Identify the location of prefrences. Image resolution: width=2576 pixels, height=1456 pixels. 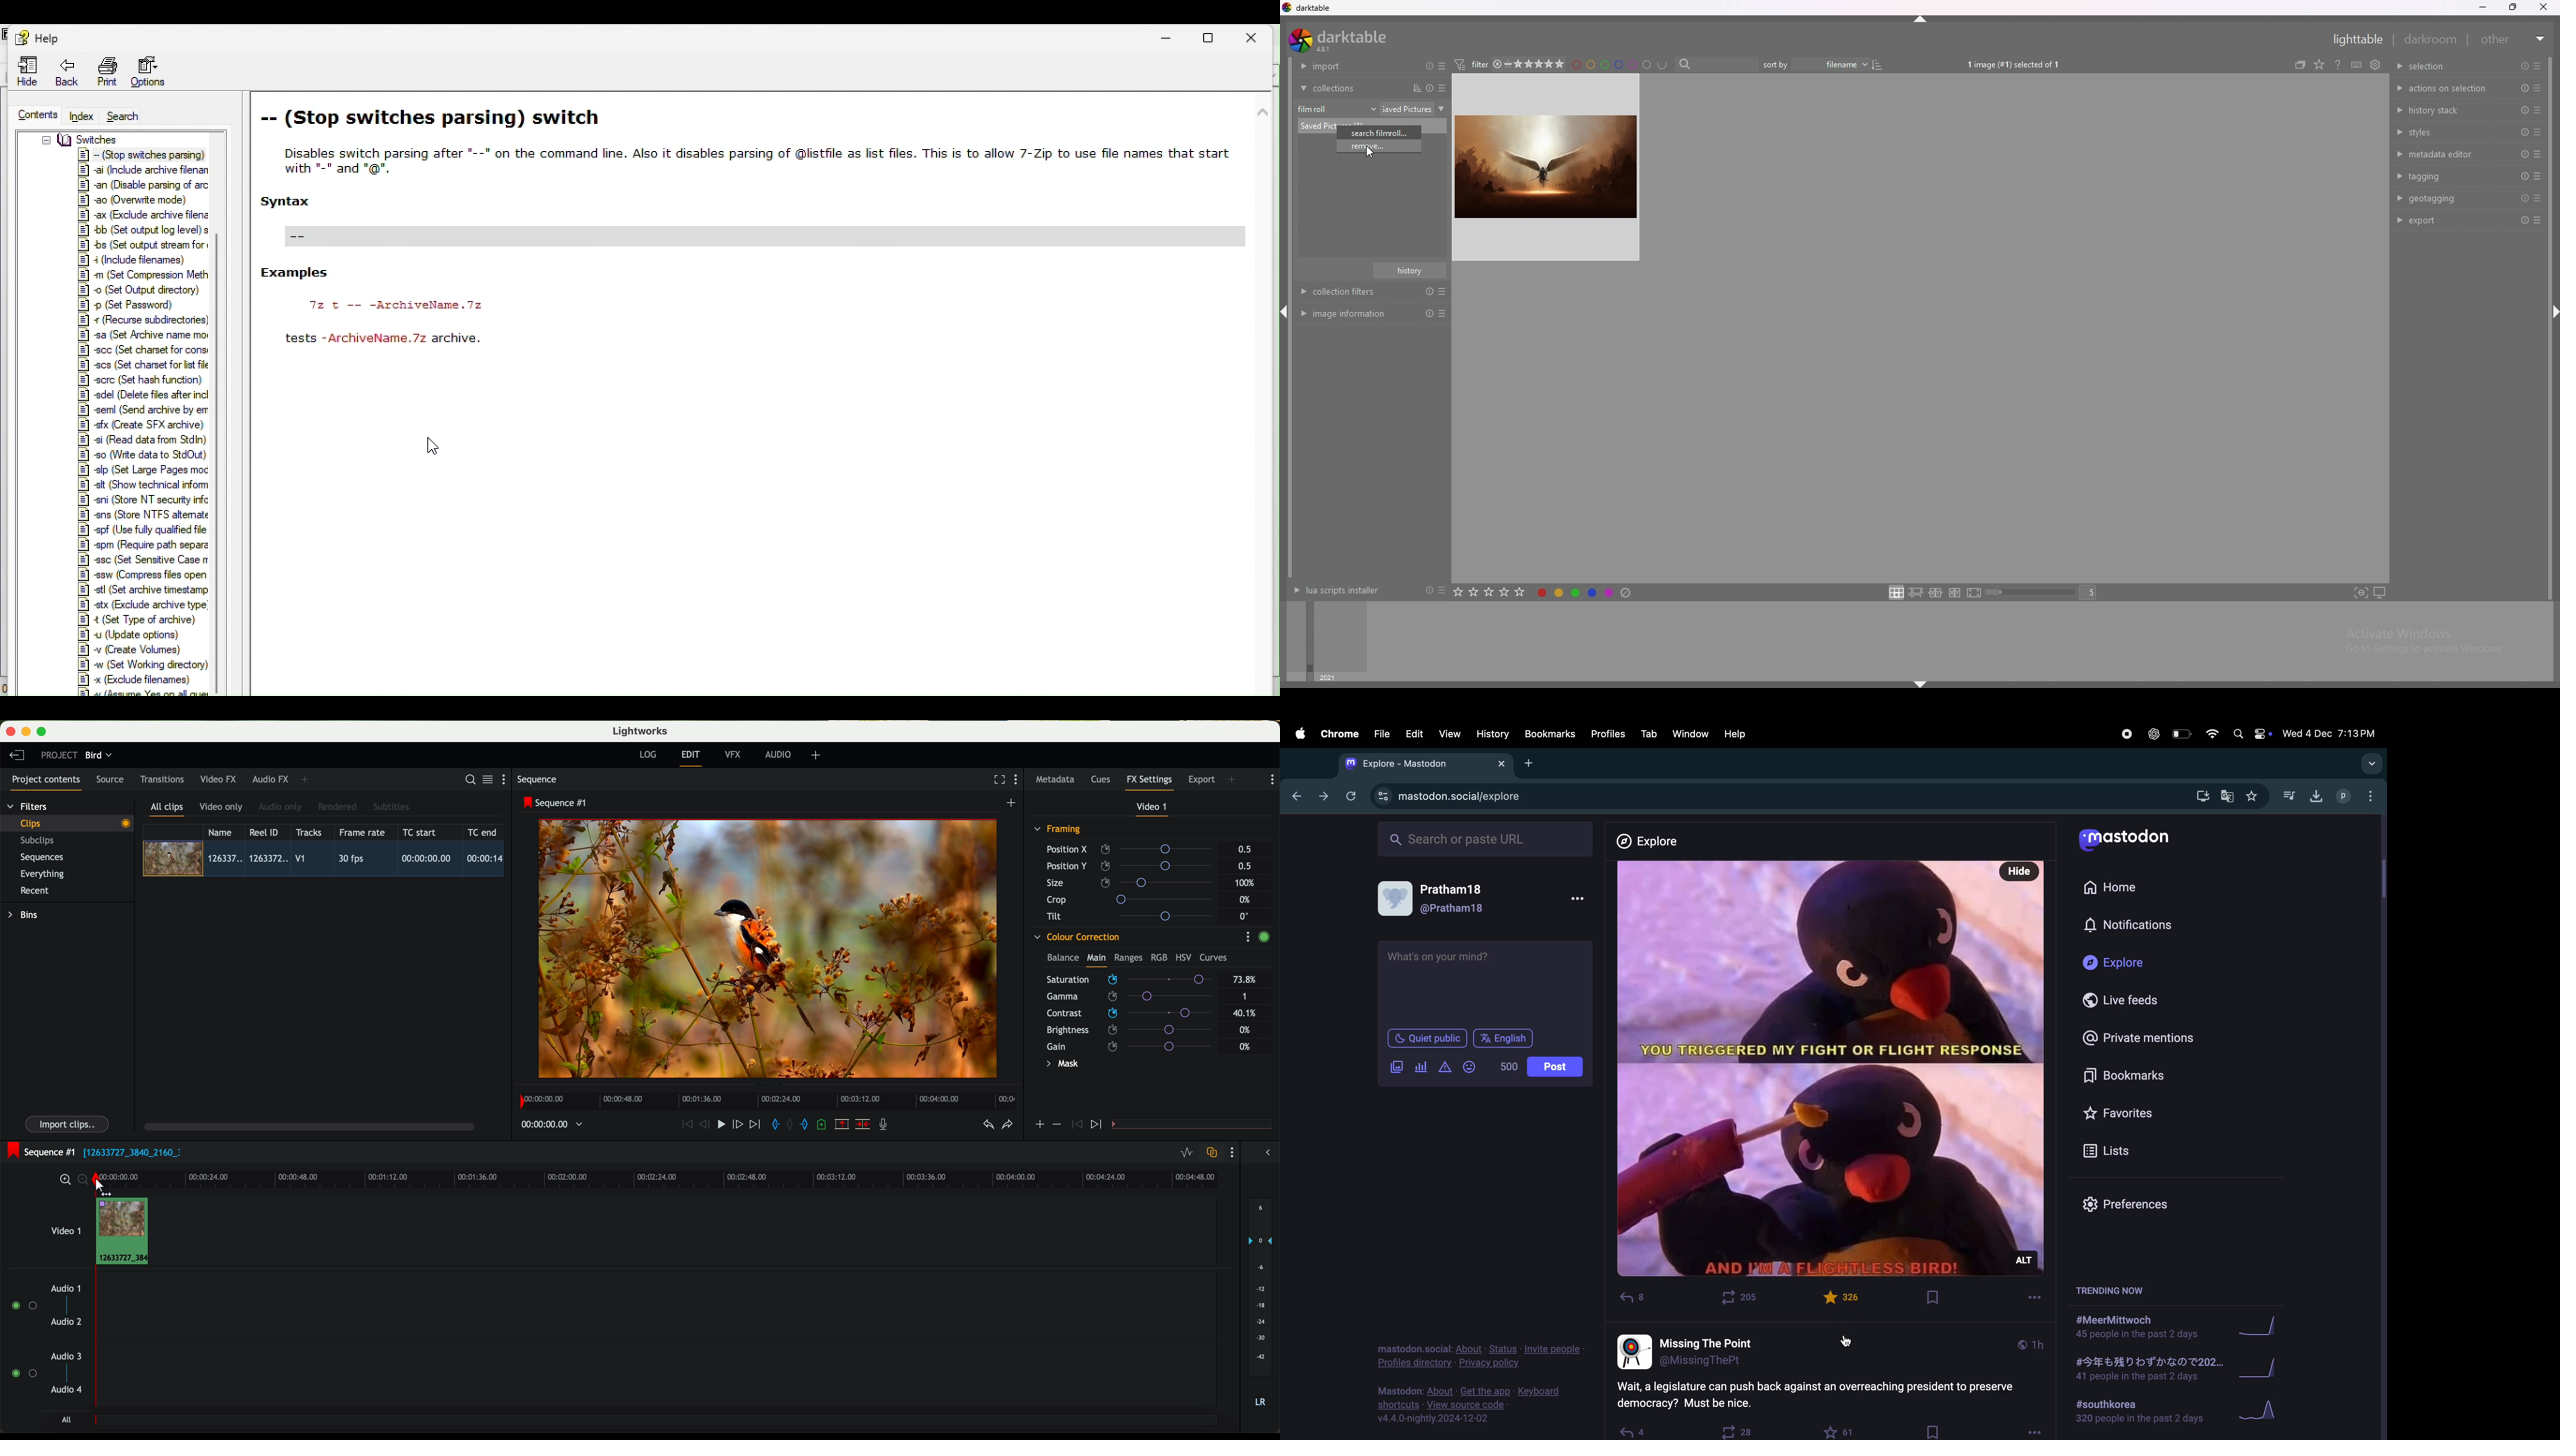
(2128, 1205).